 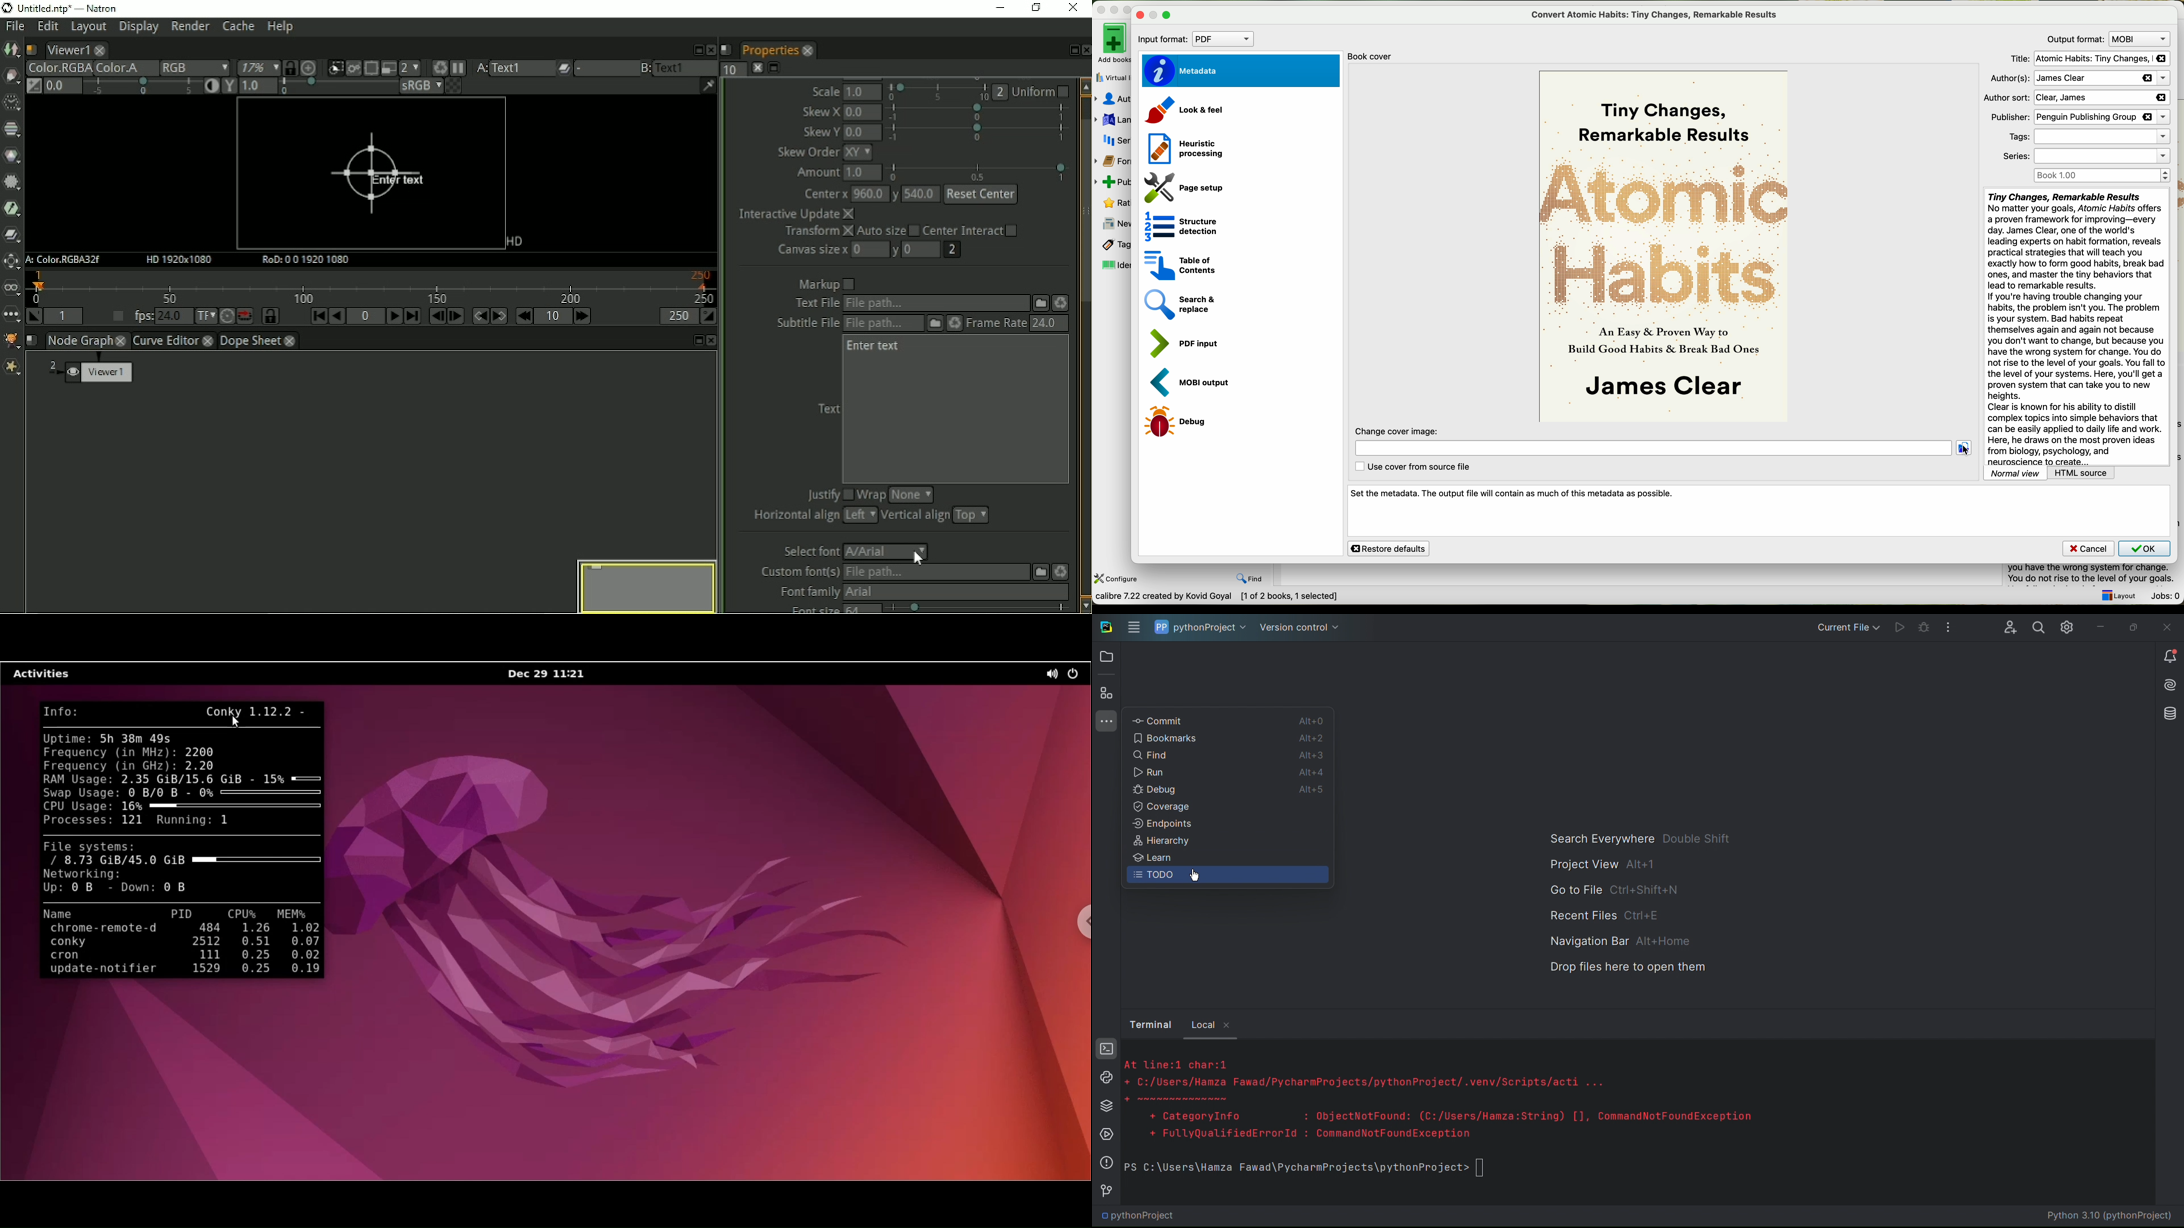 I want to click on synopsis, so click(x=2075, y=327).